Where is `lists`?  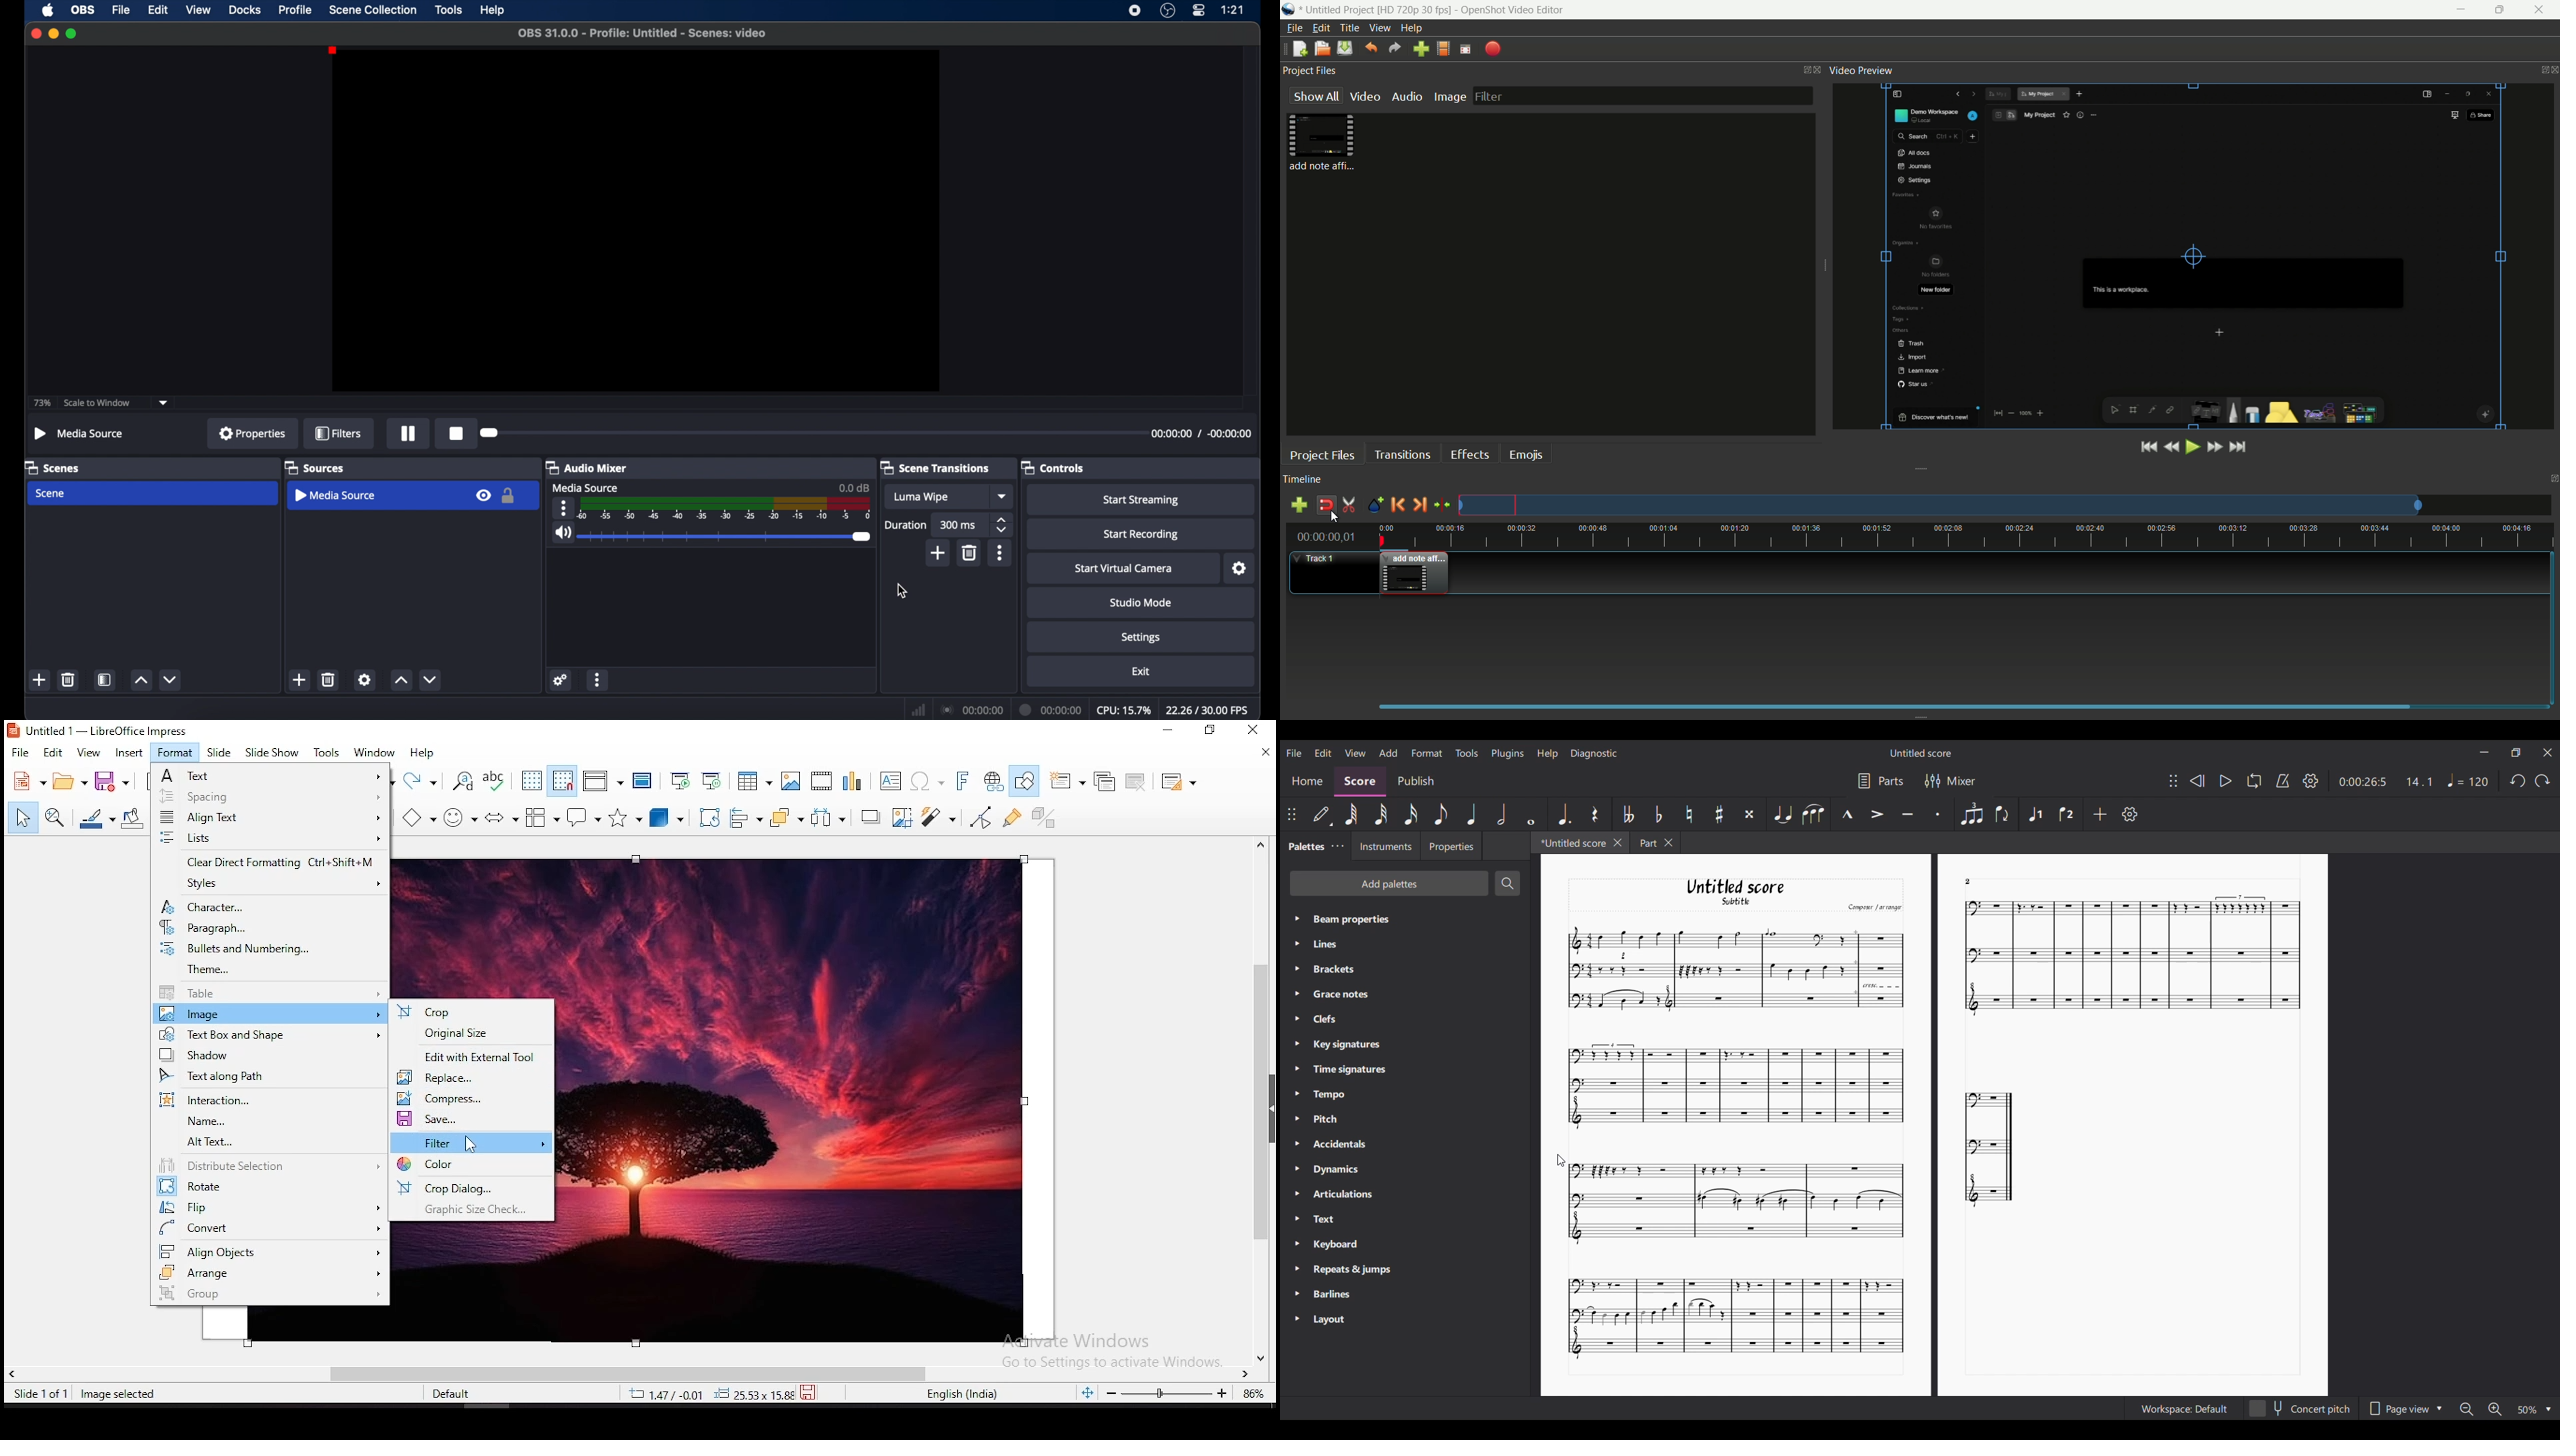
lists is located at coordinates (268, 839).